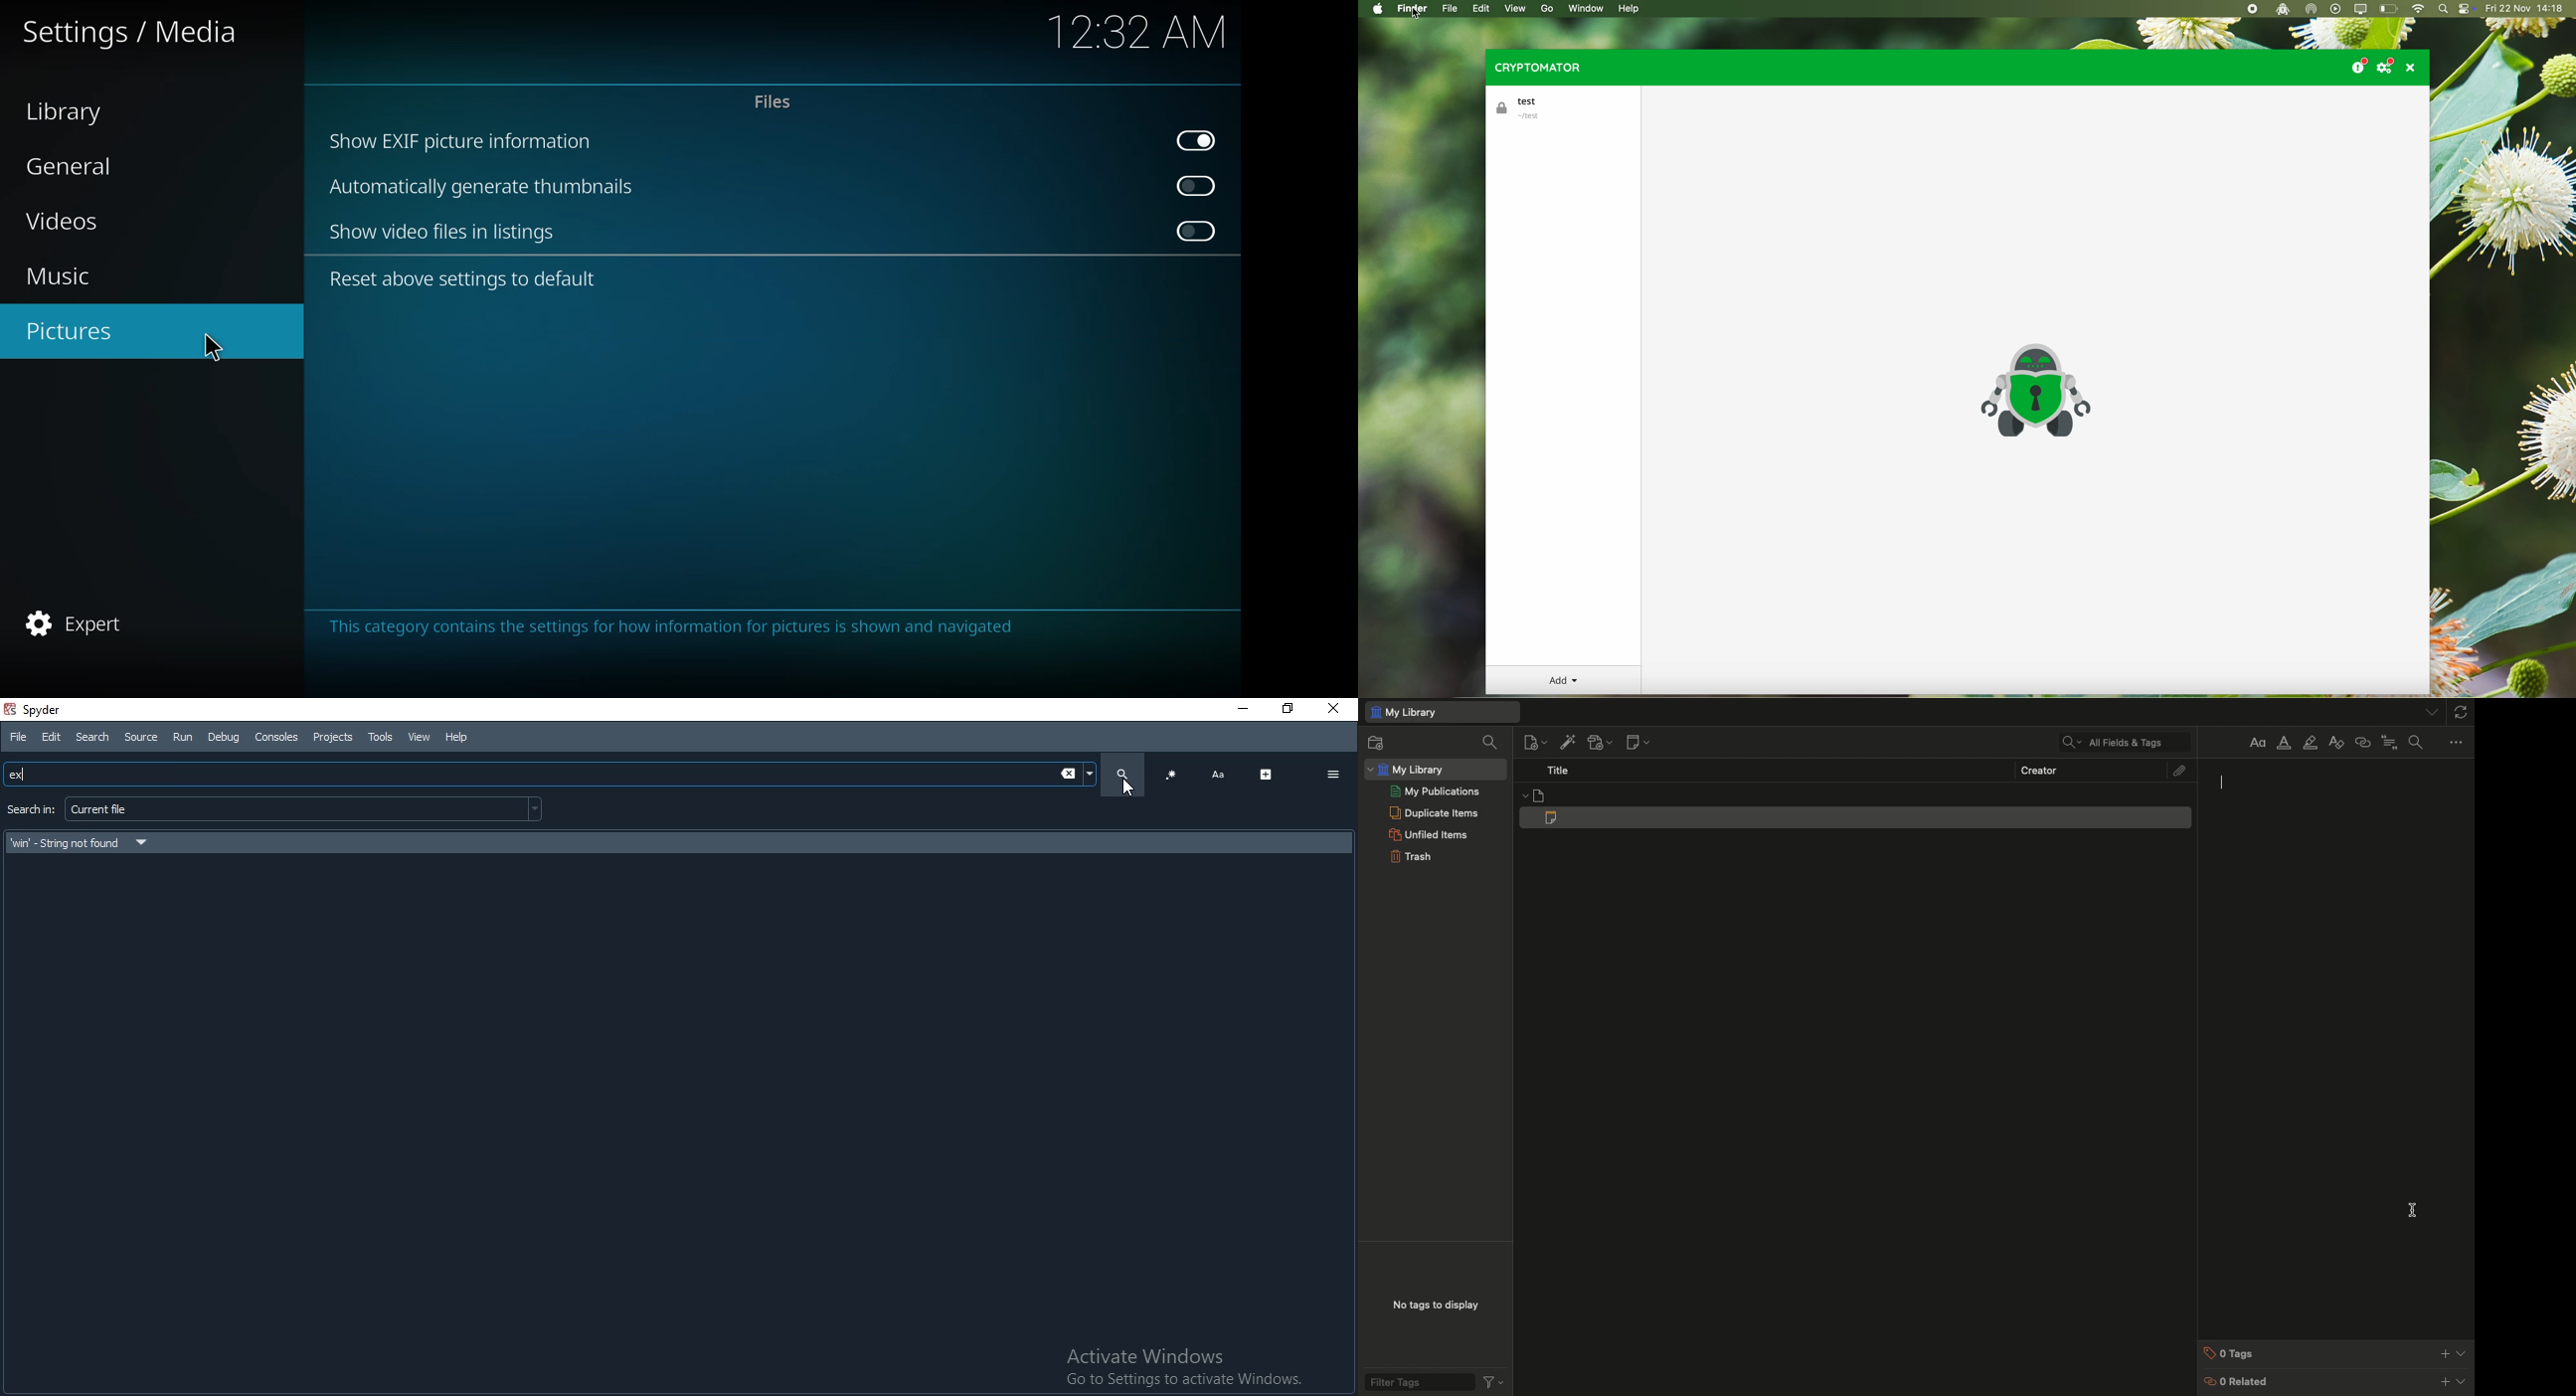  I want to click on options, so click(1333, 774).